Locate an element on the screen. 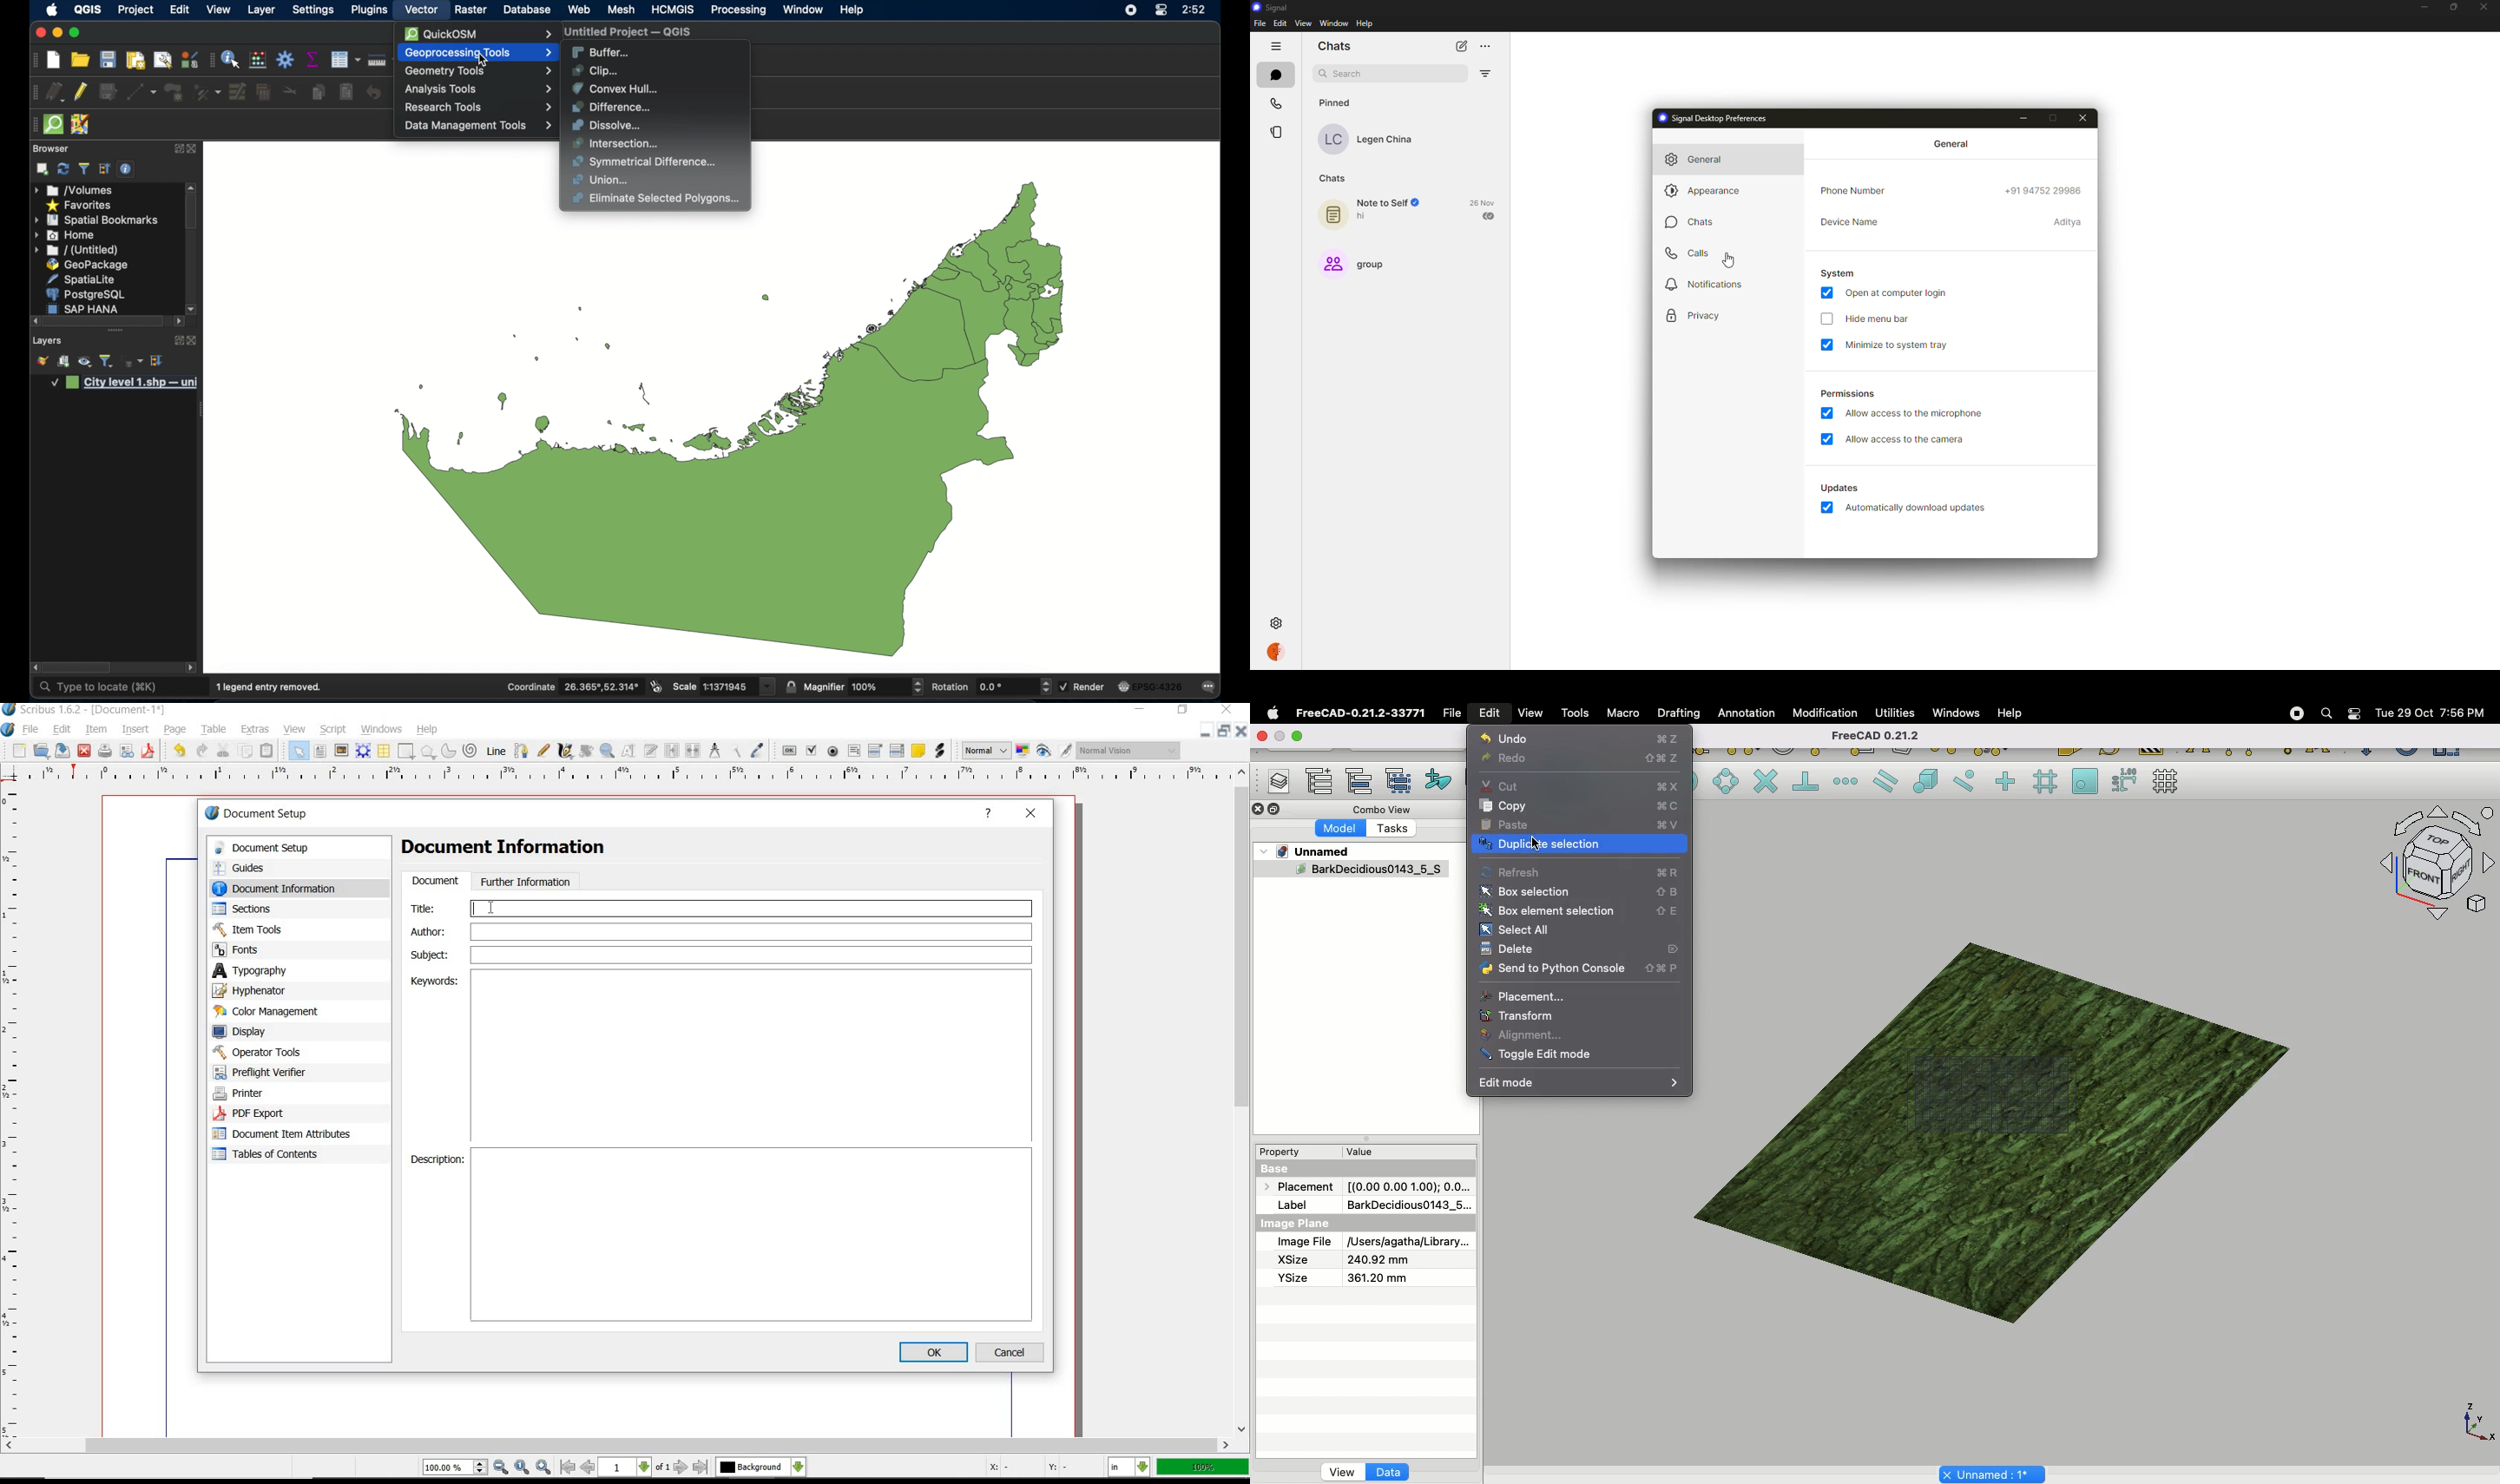  hi is located at coordinates (1368, 218).